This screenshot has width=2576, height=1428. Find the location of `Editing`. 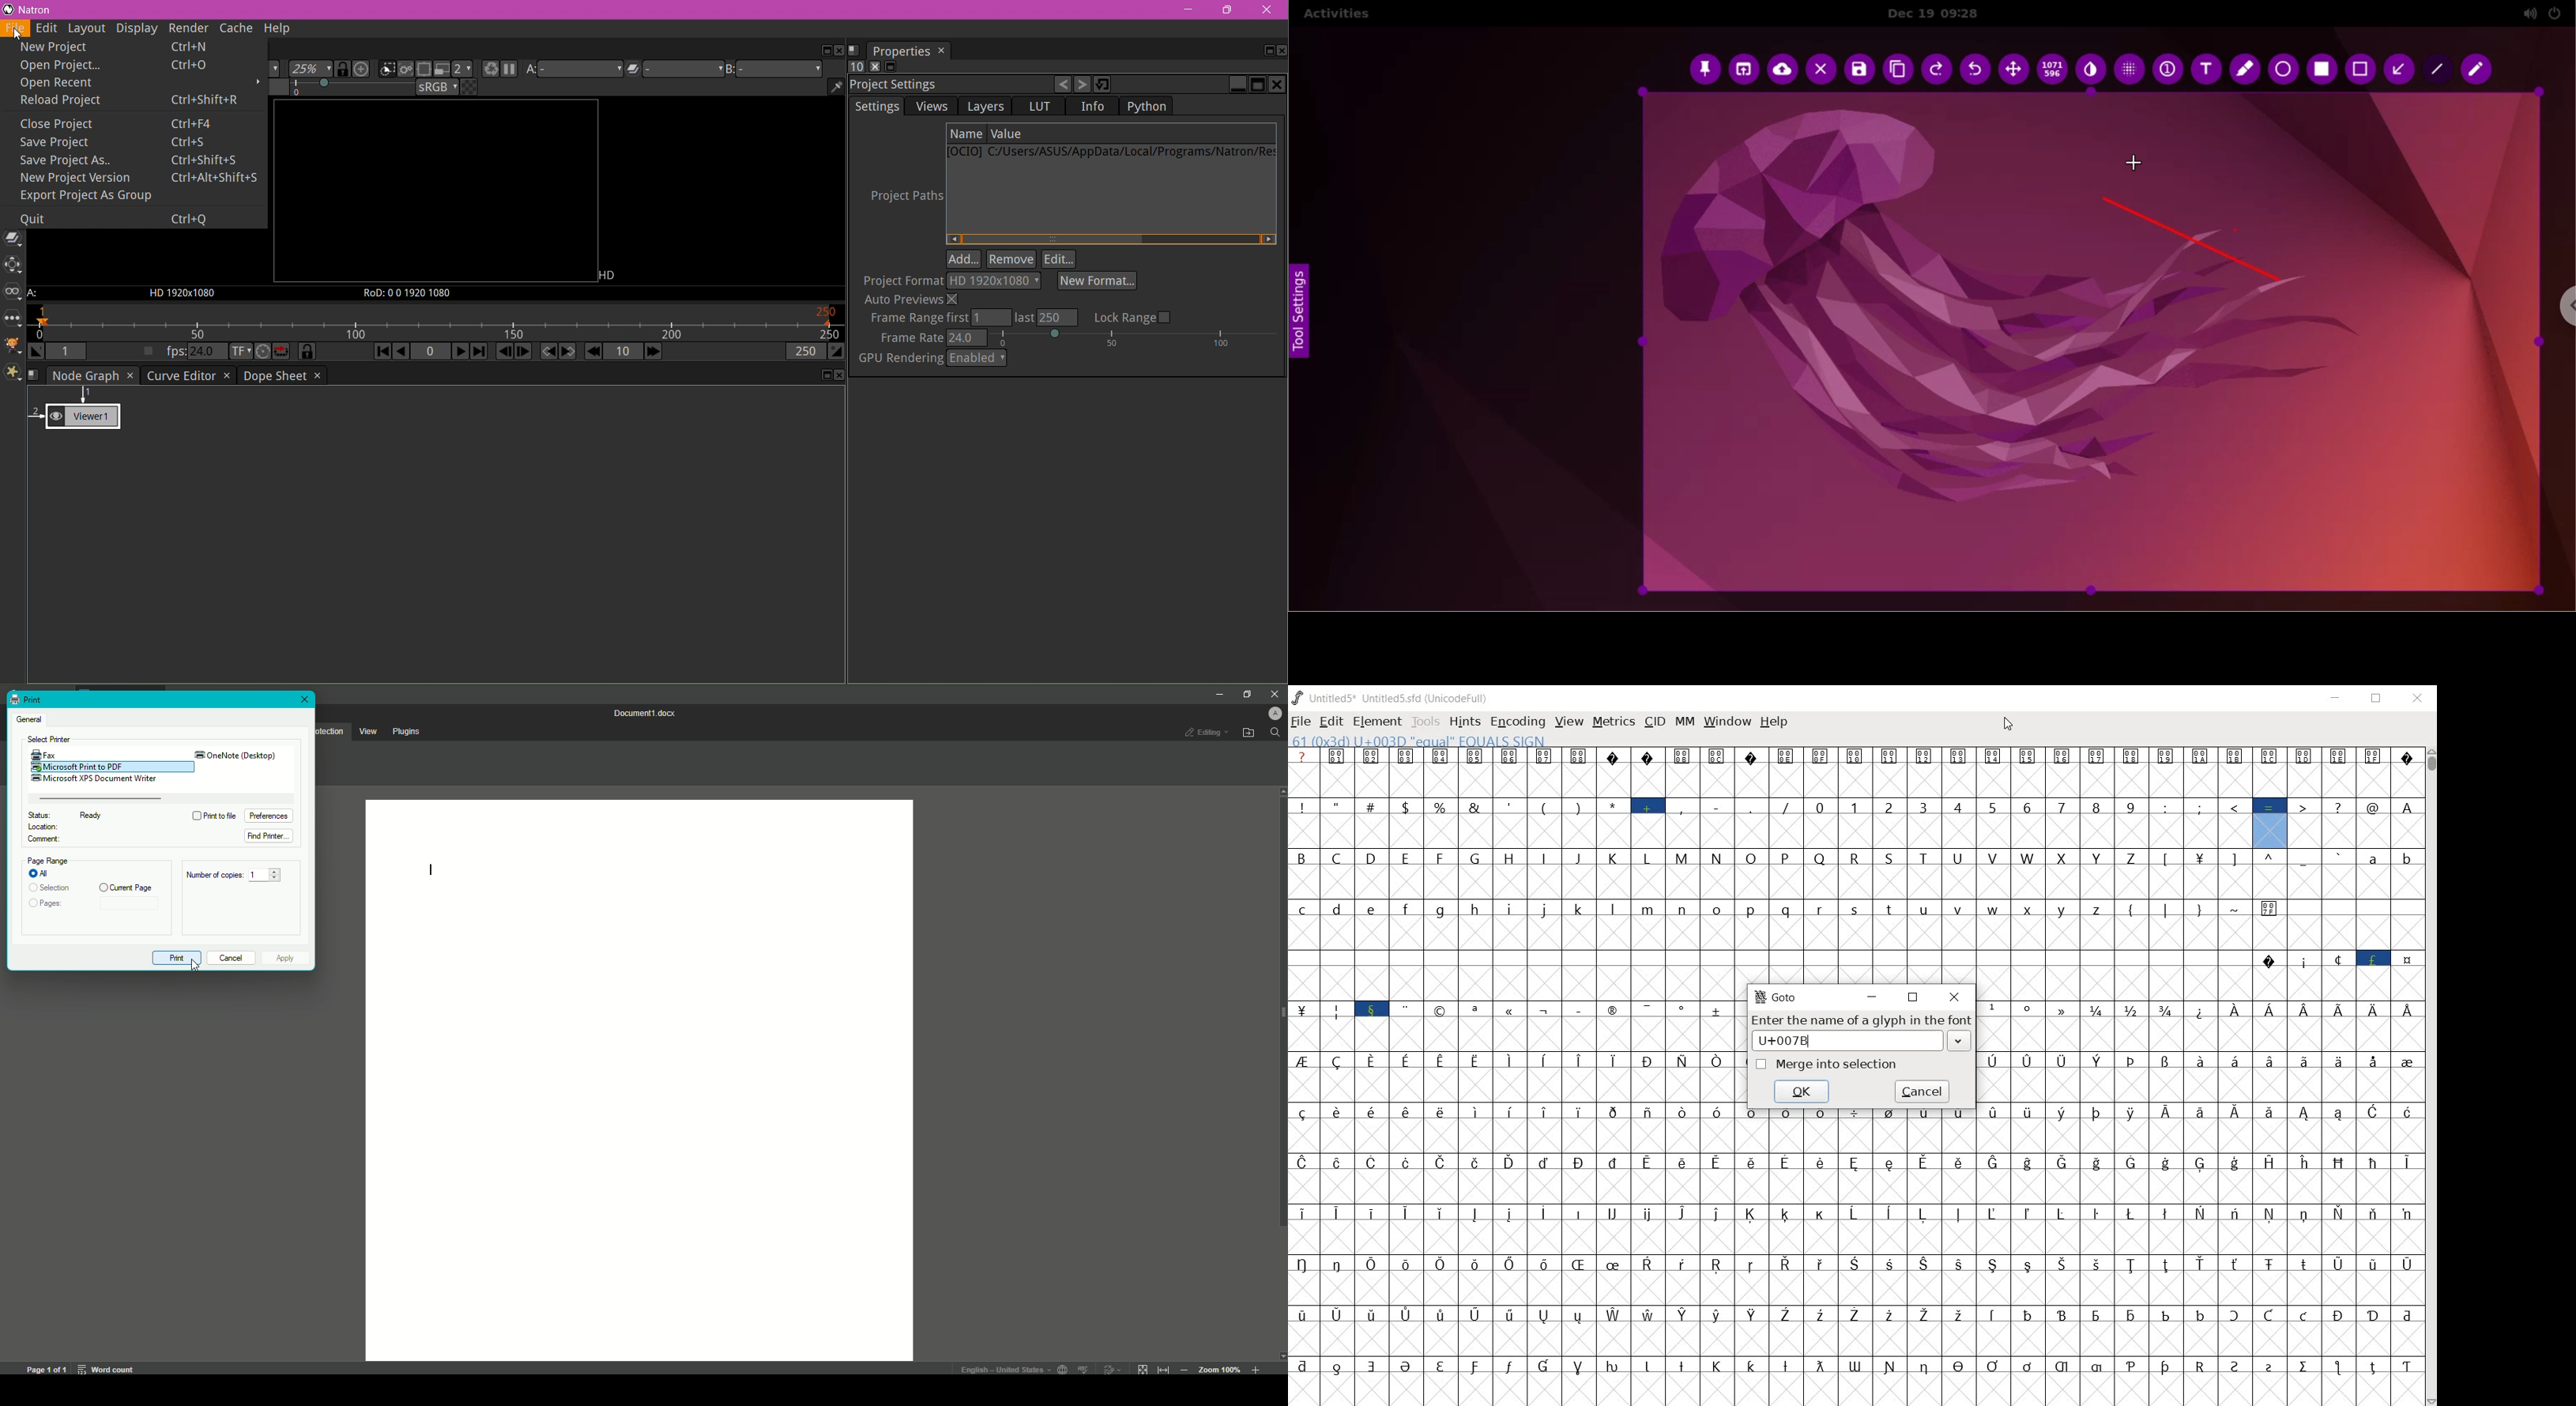

Editing is located at coordinates (1201, 733).